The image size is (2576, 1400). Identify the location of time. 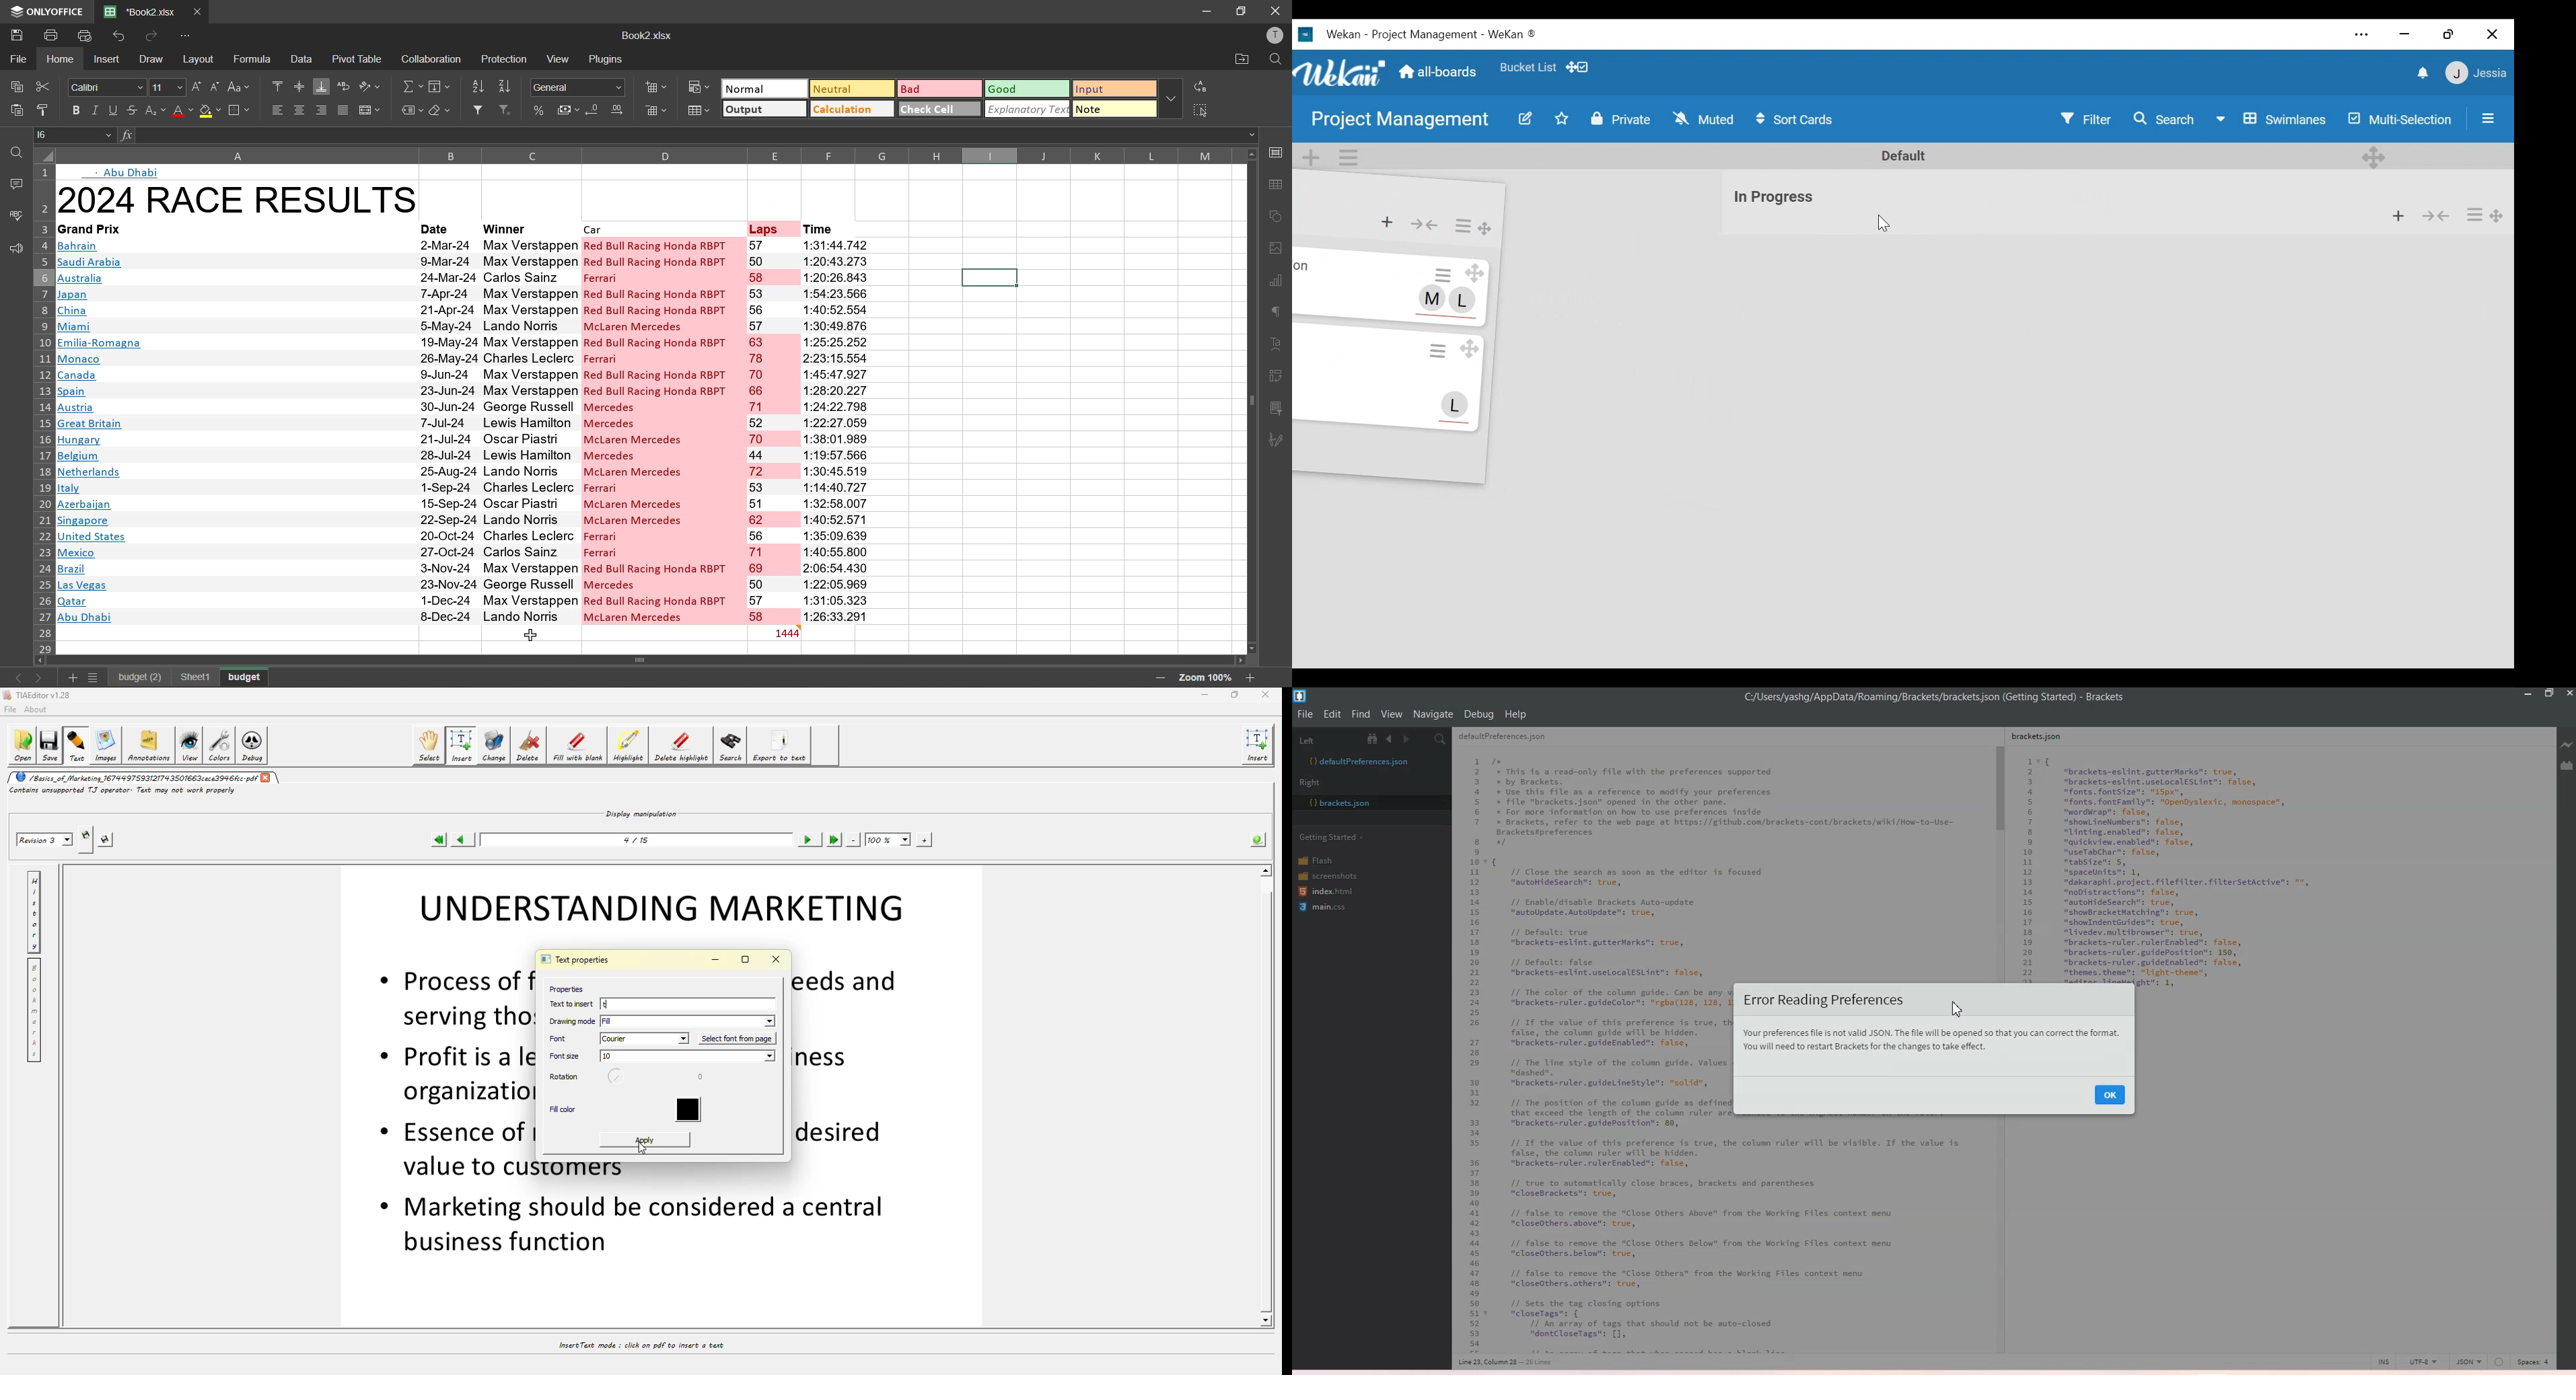
(837, 431).